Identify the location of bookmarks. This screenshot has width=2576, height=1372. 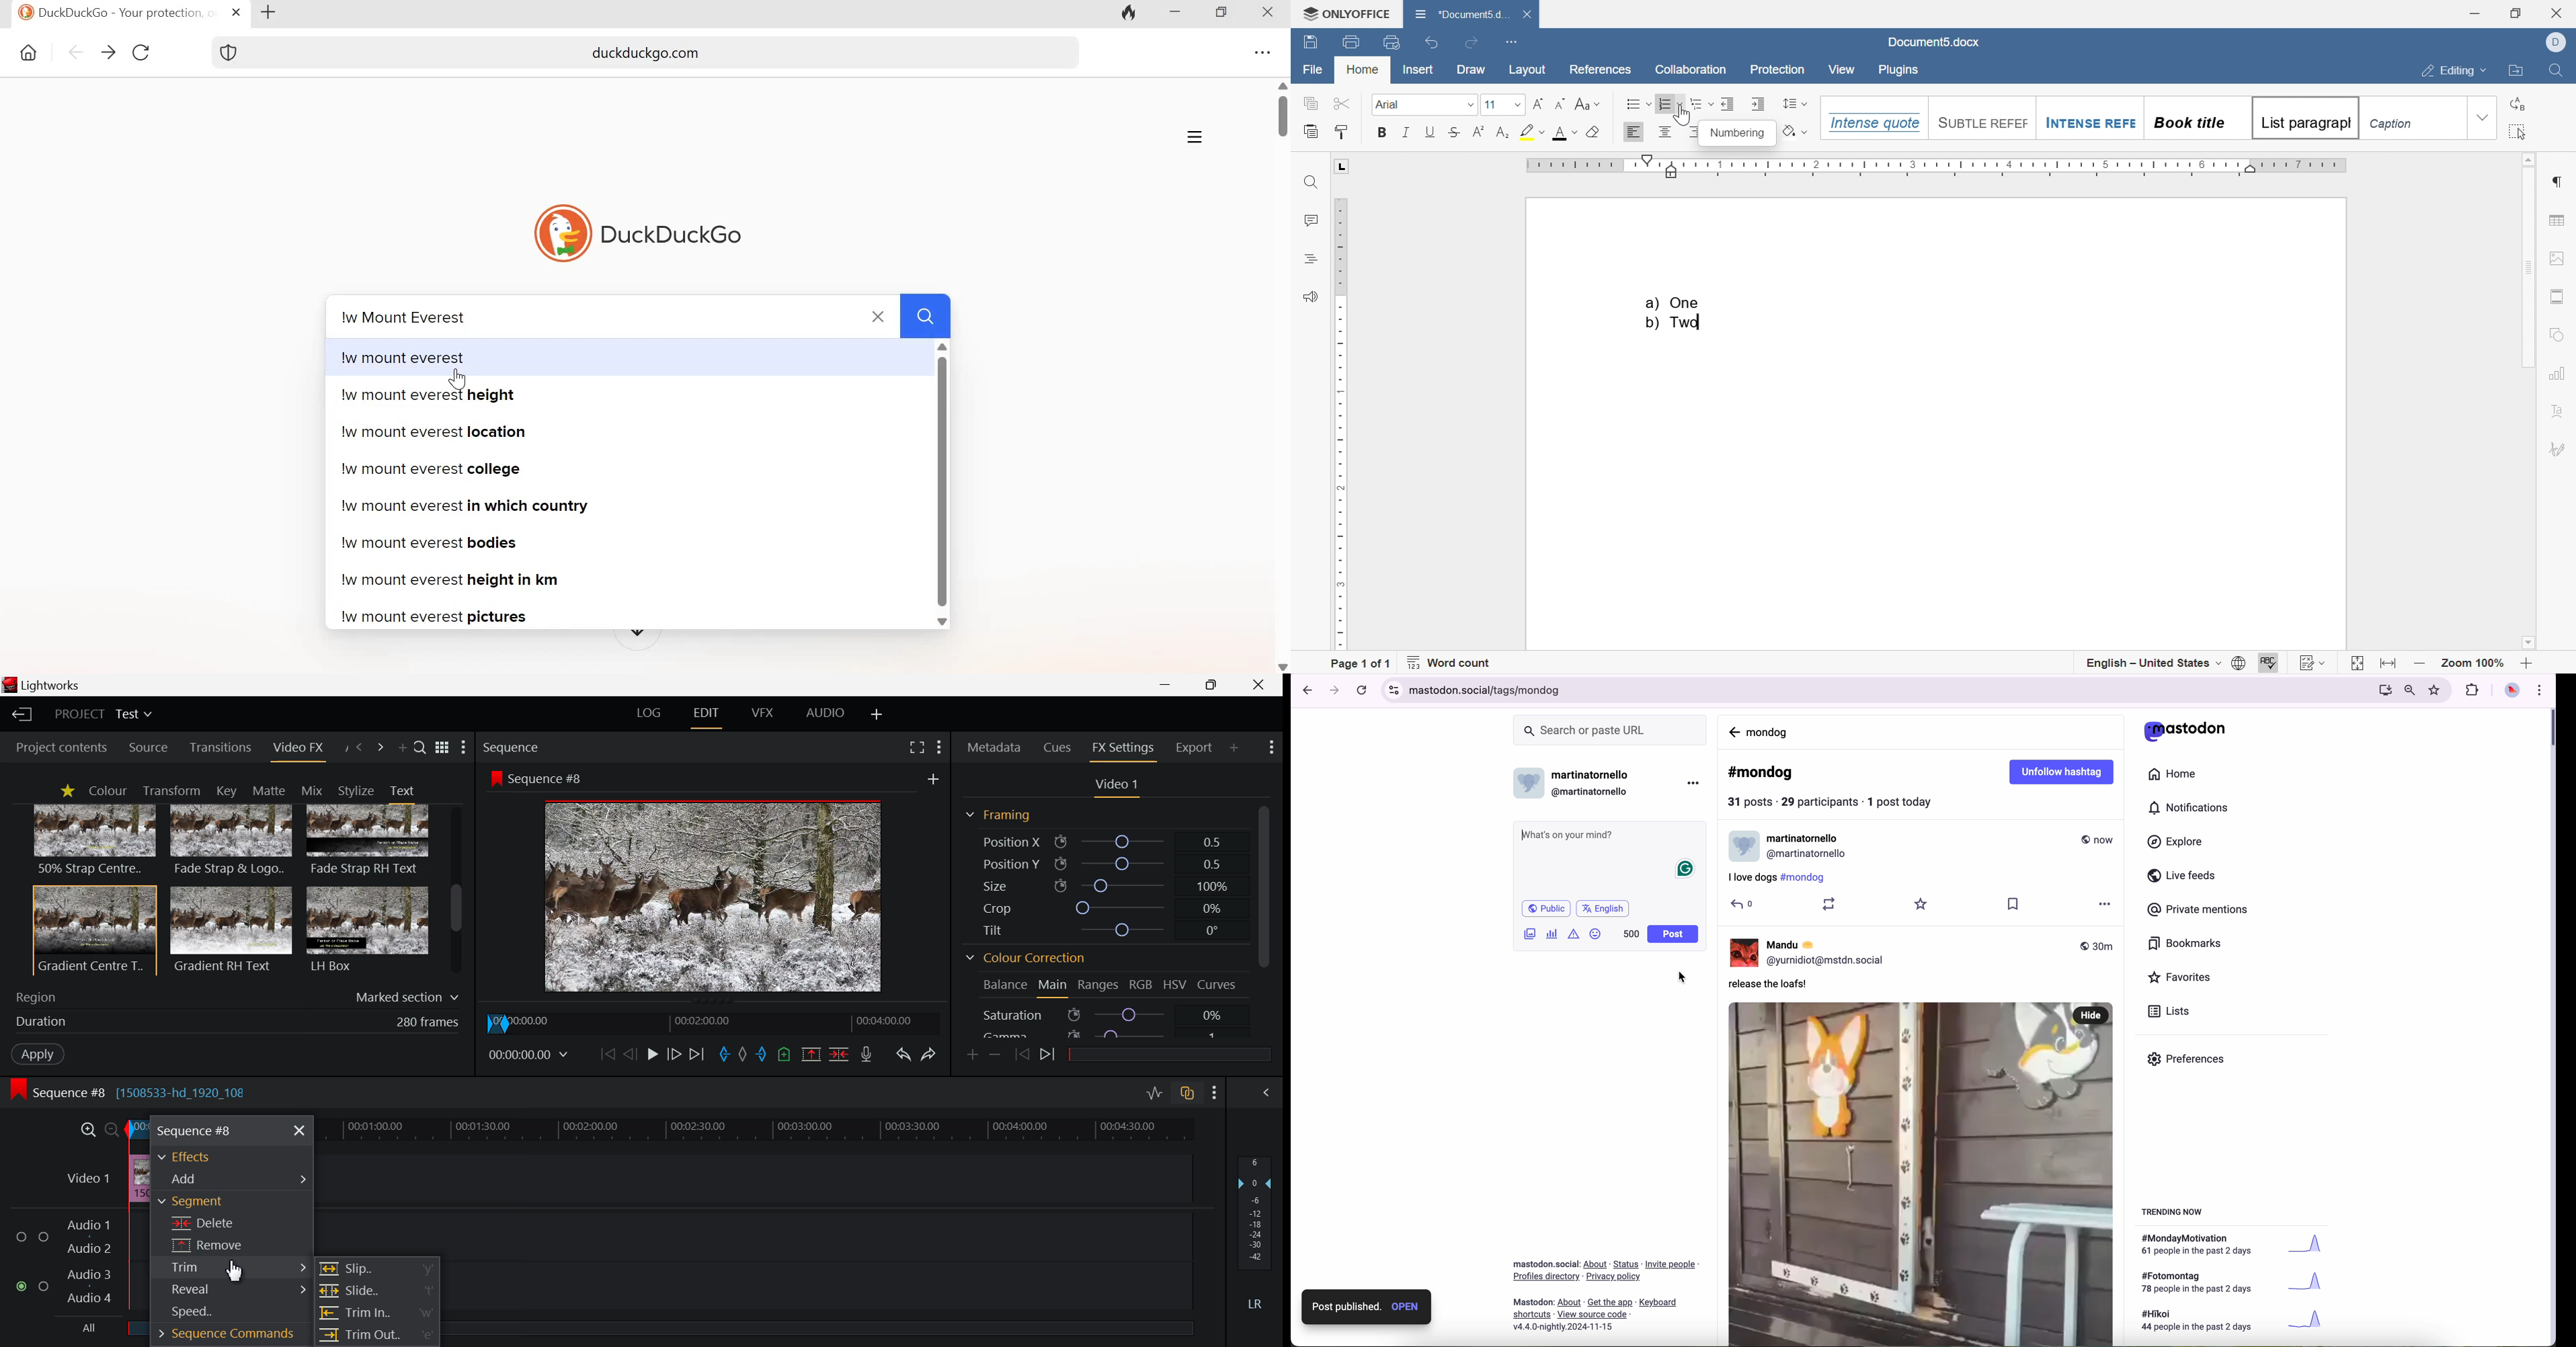
(2186, 944).